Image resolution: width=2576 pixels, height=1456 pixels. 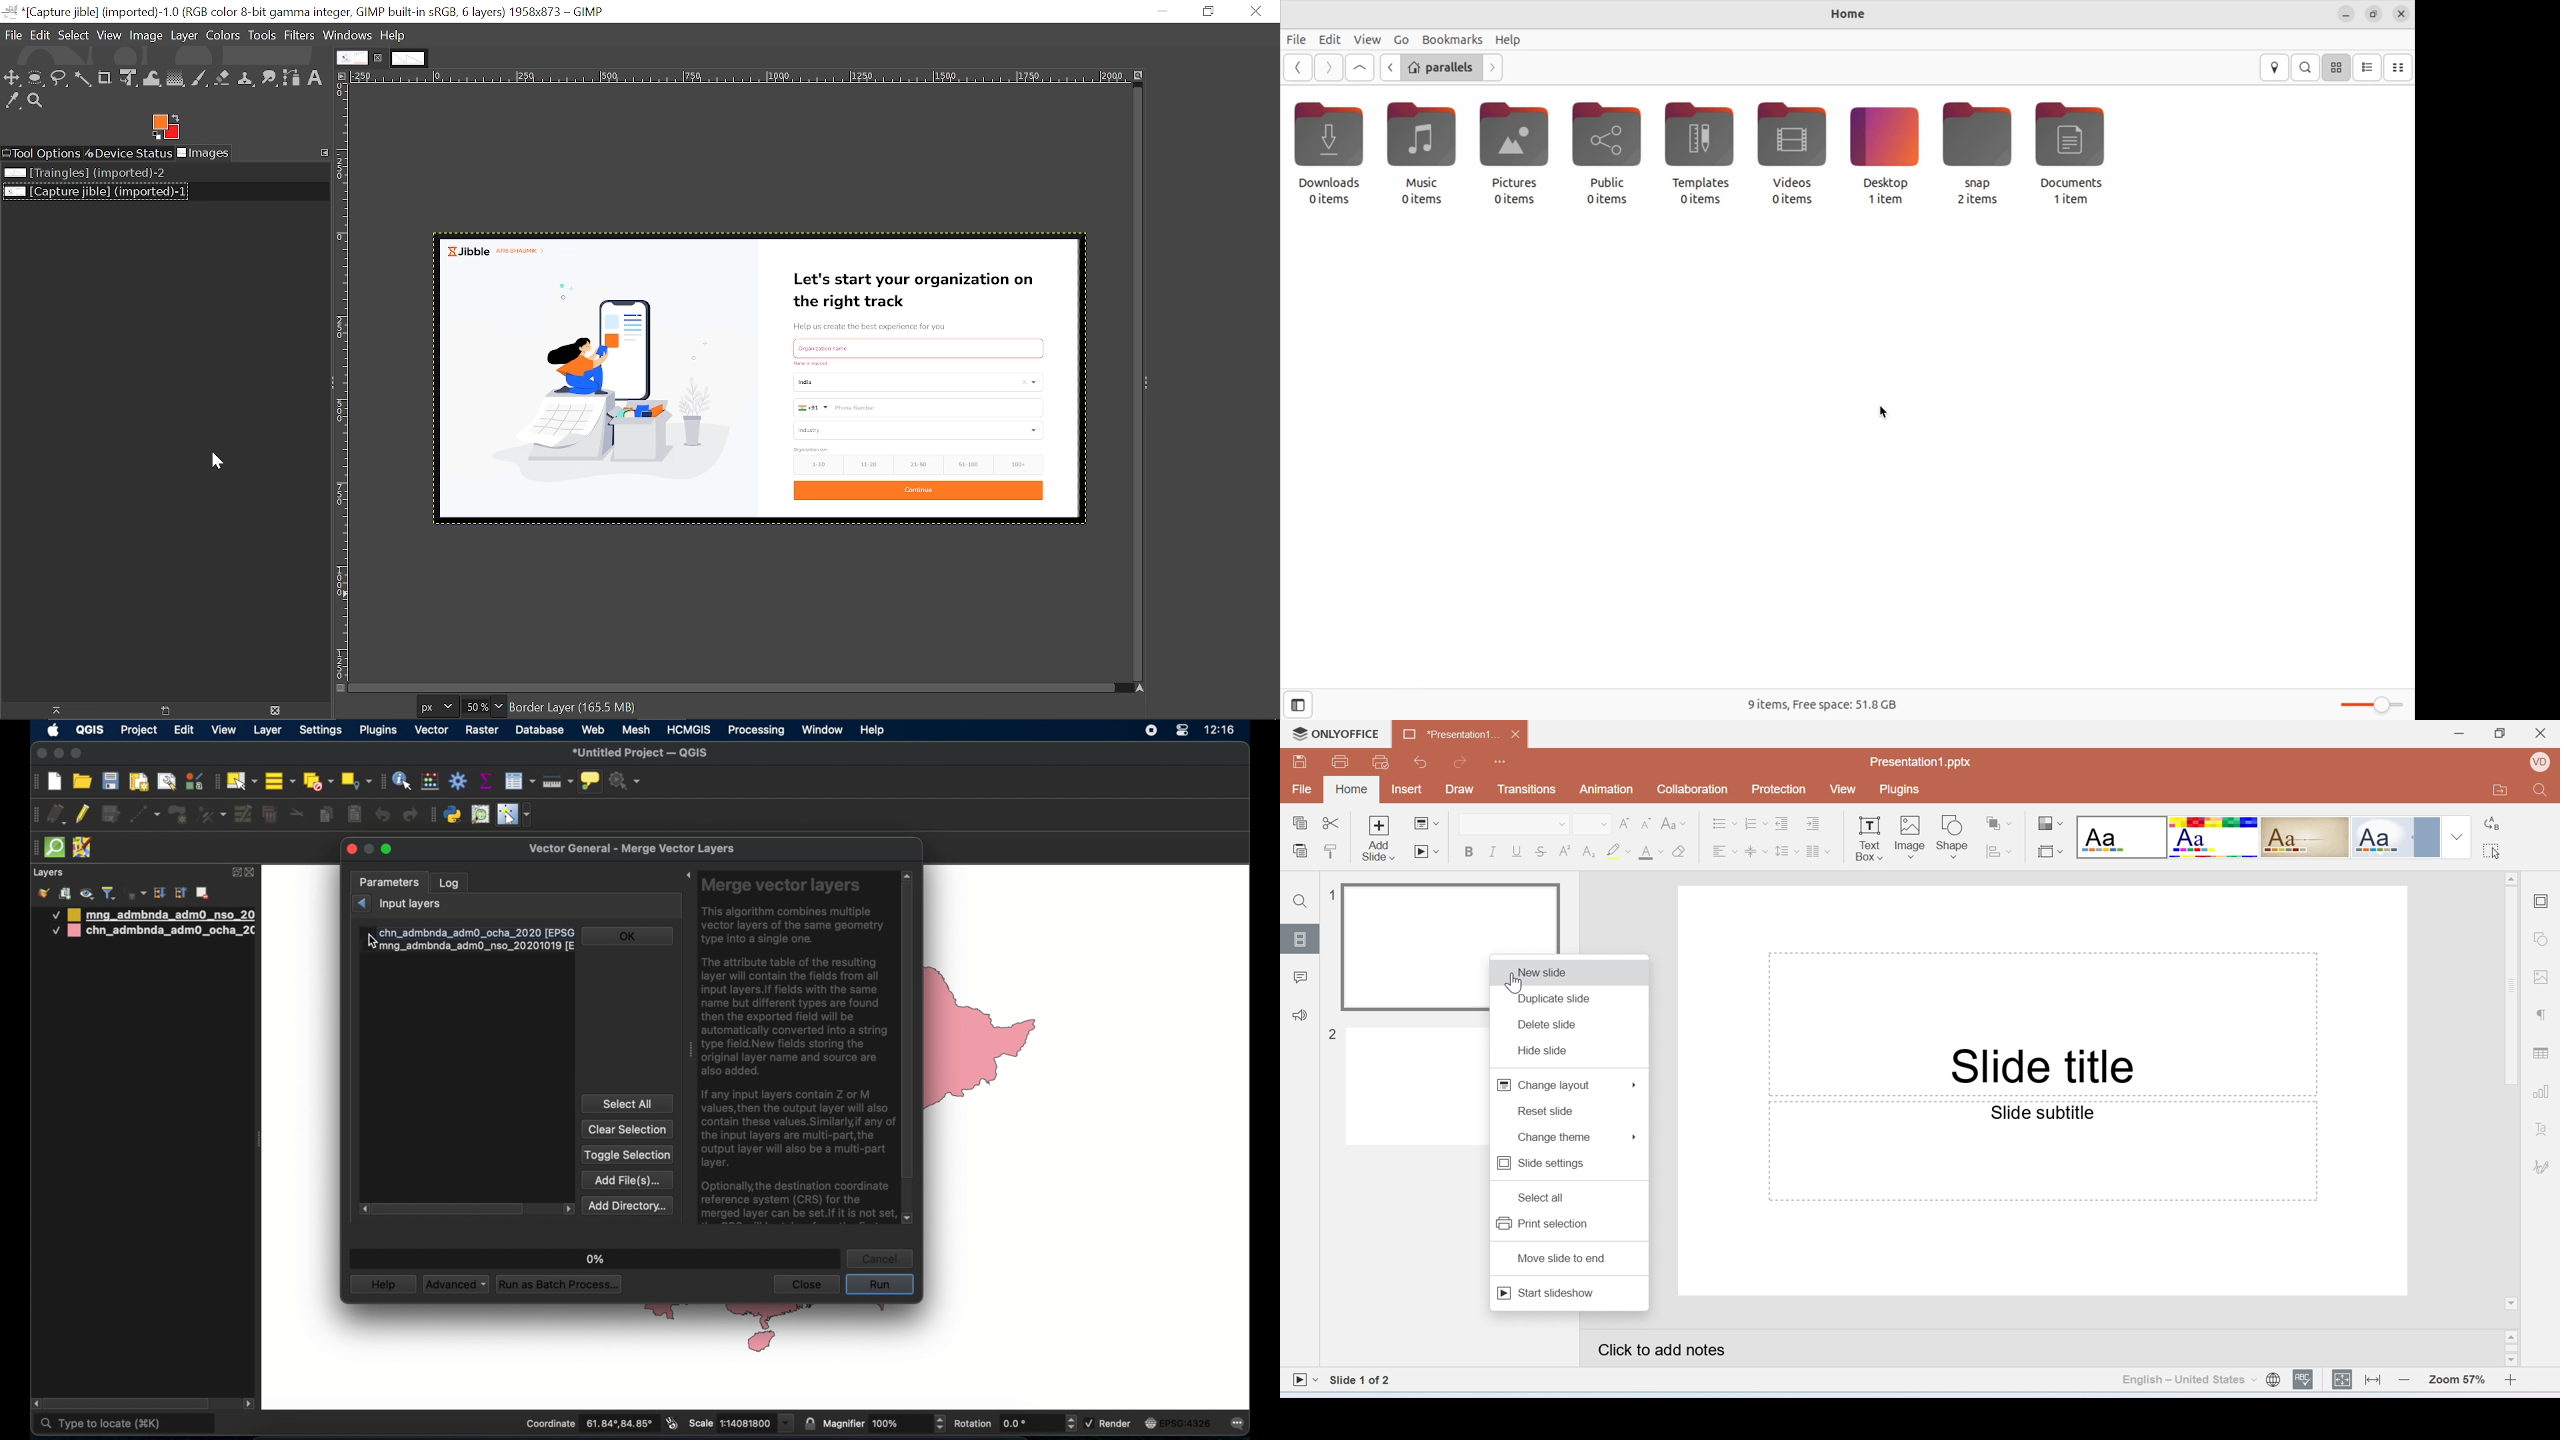 I want to click on snap 2 items, so click(x=1980, y=154).